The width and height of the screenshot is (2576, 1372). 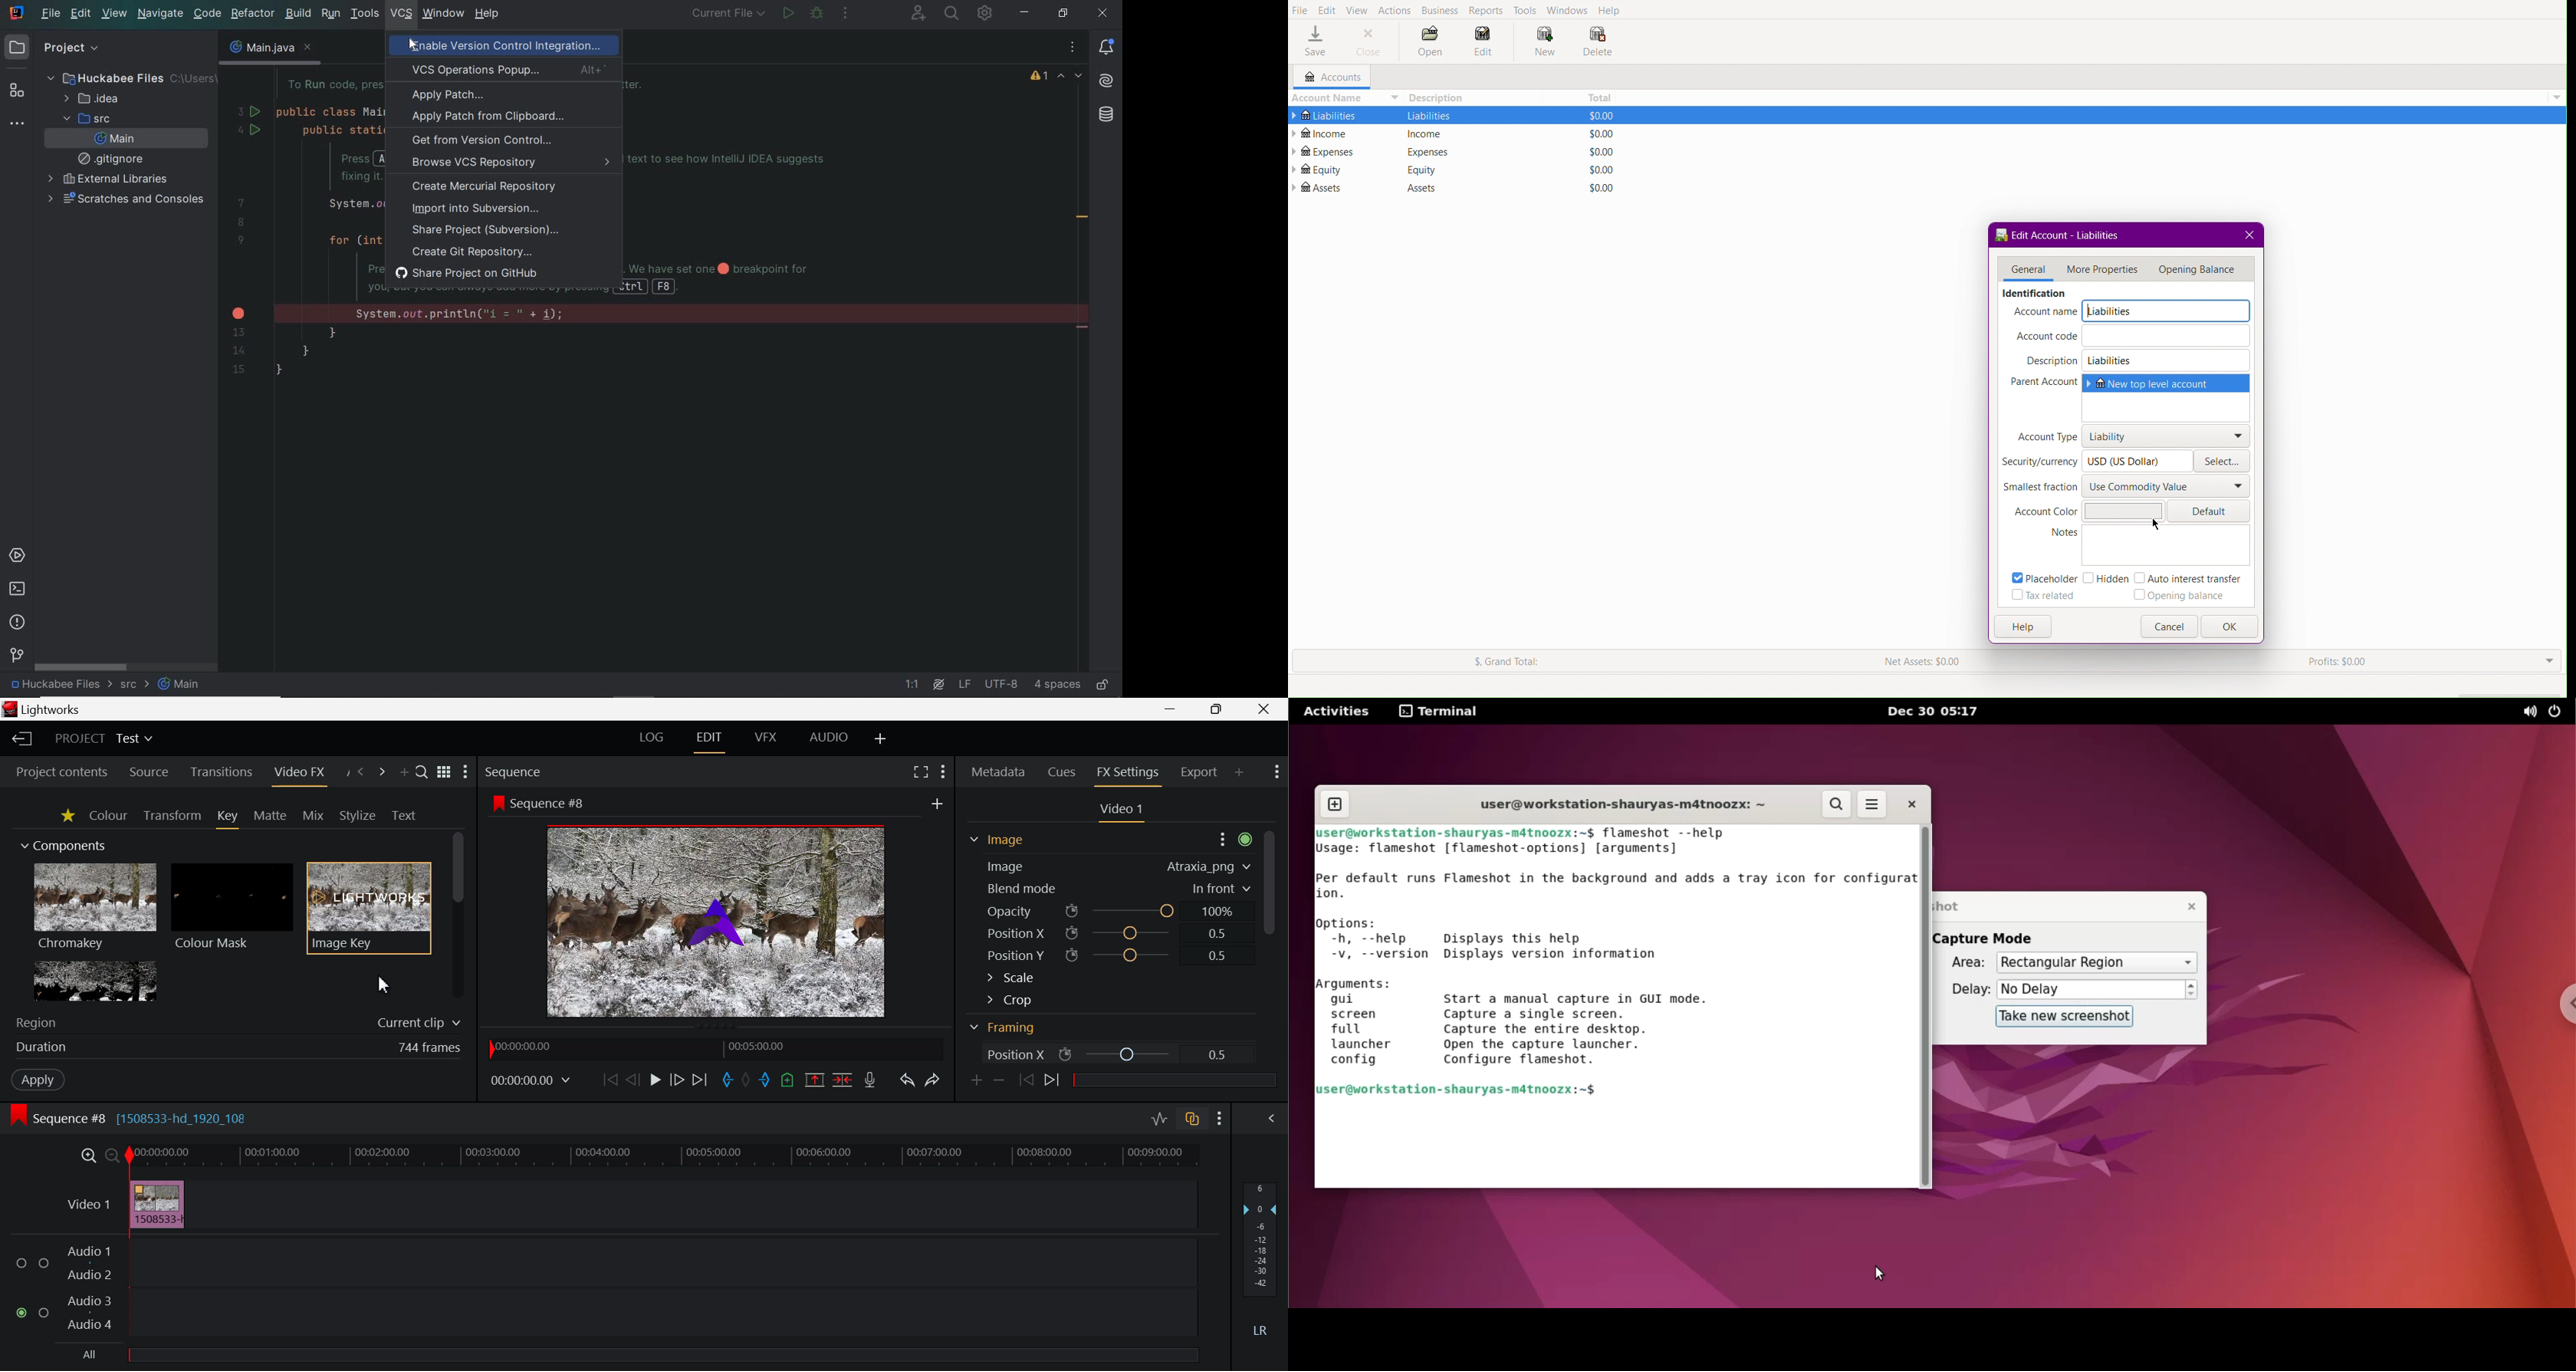 What do you see at coordinates (1323, 133) in the screenshot?
I see `Income` at bounding box center [1323, 133].